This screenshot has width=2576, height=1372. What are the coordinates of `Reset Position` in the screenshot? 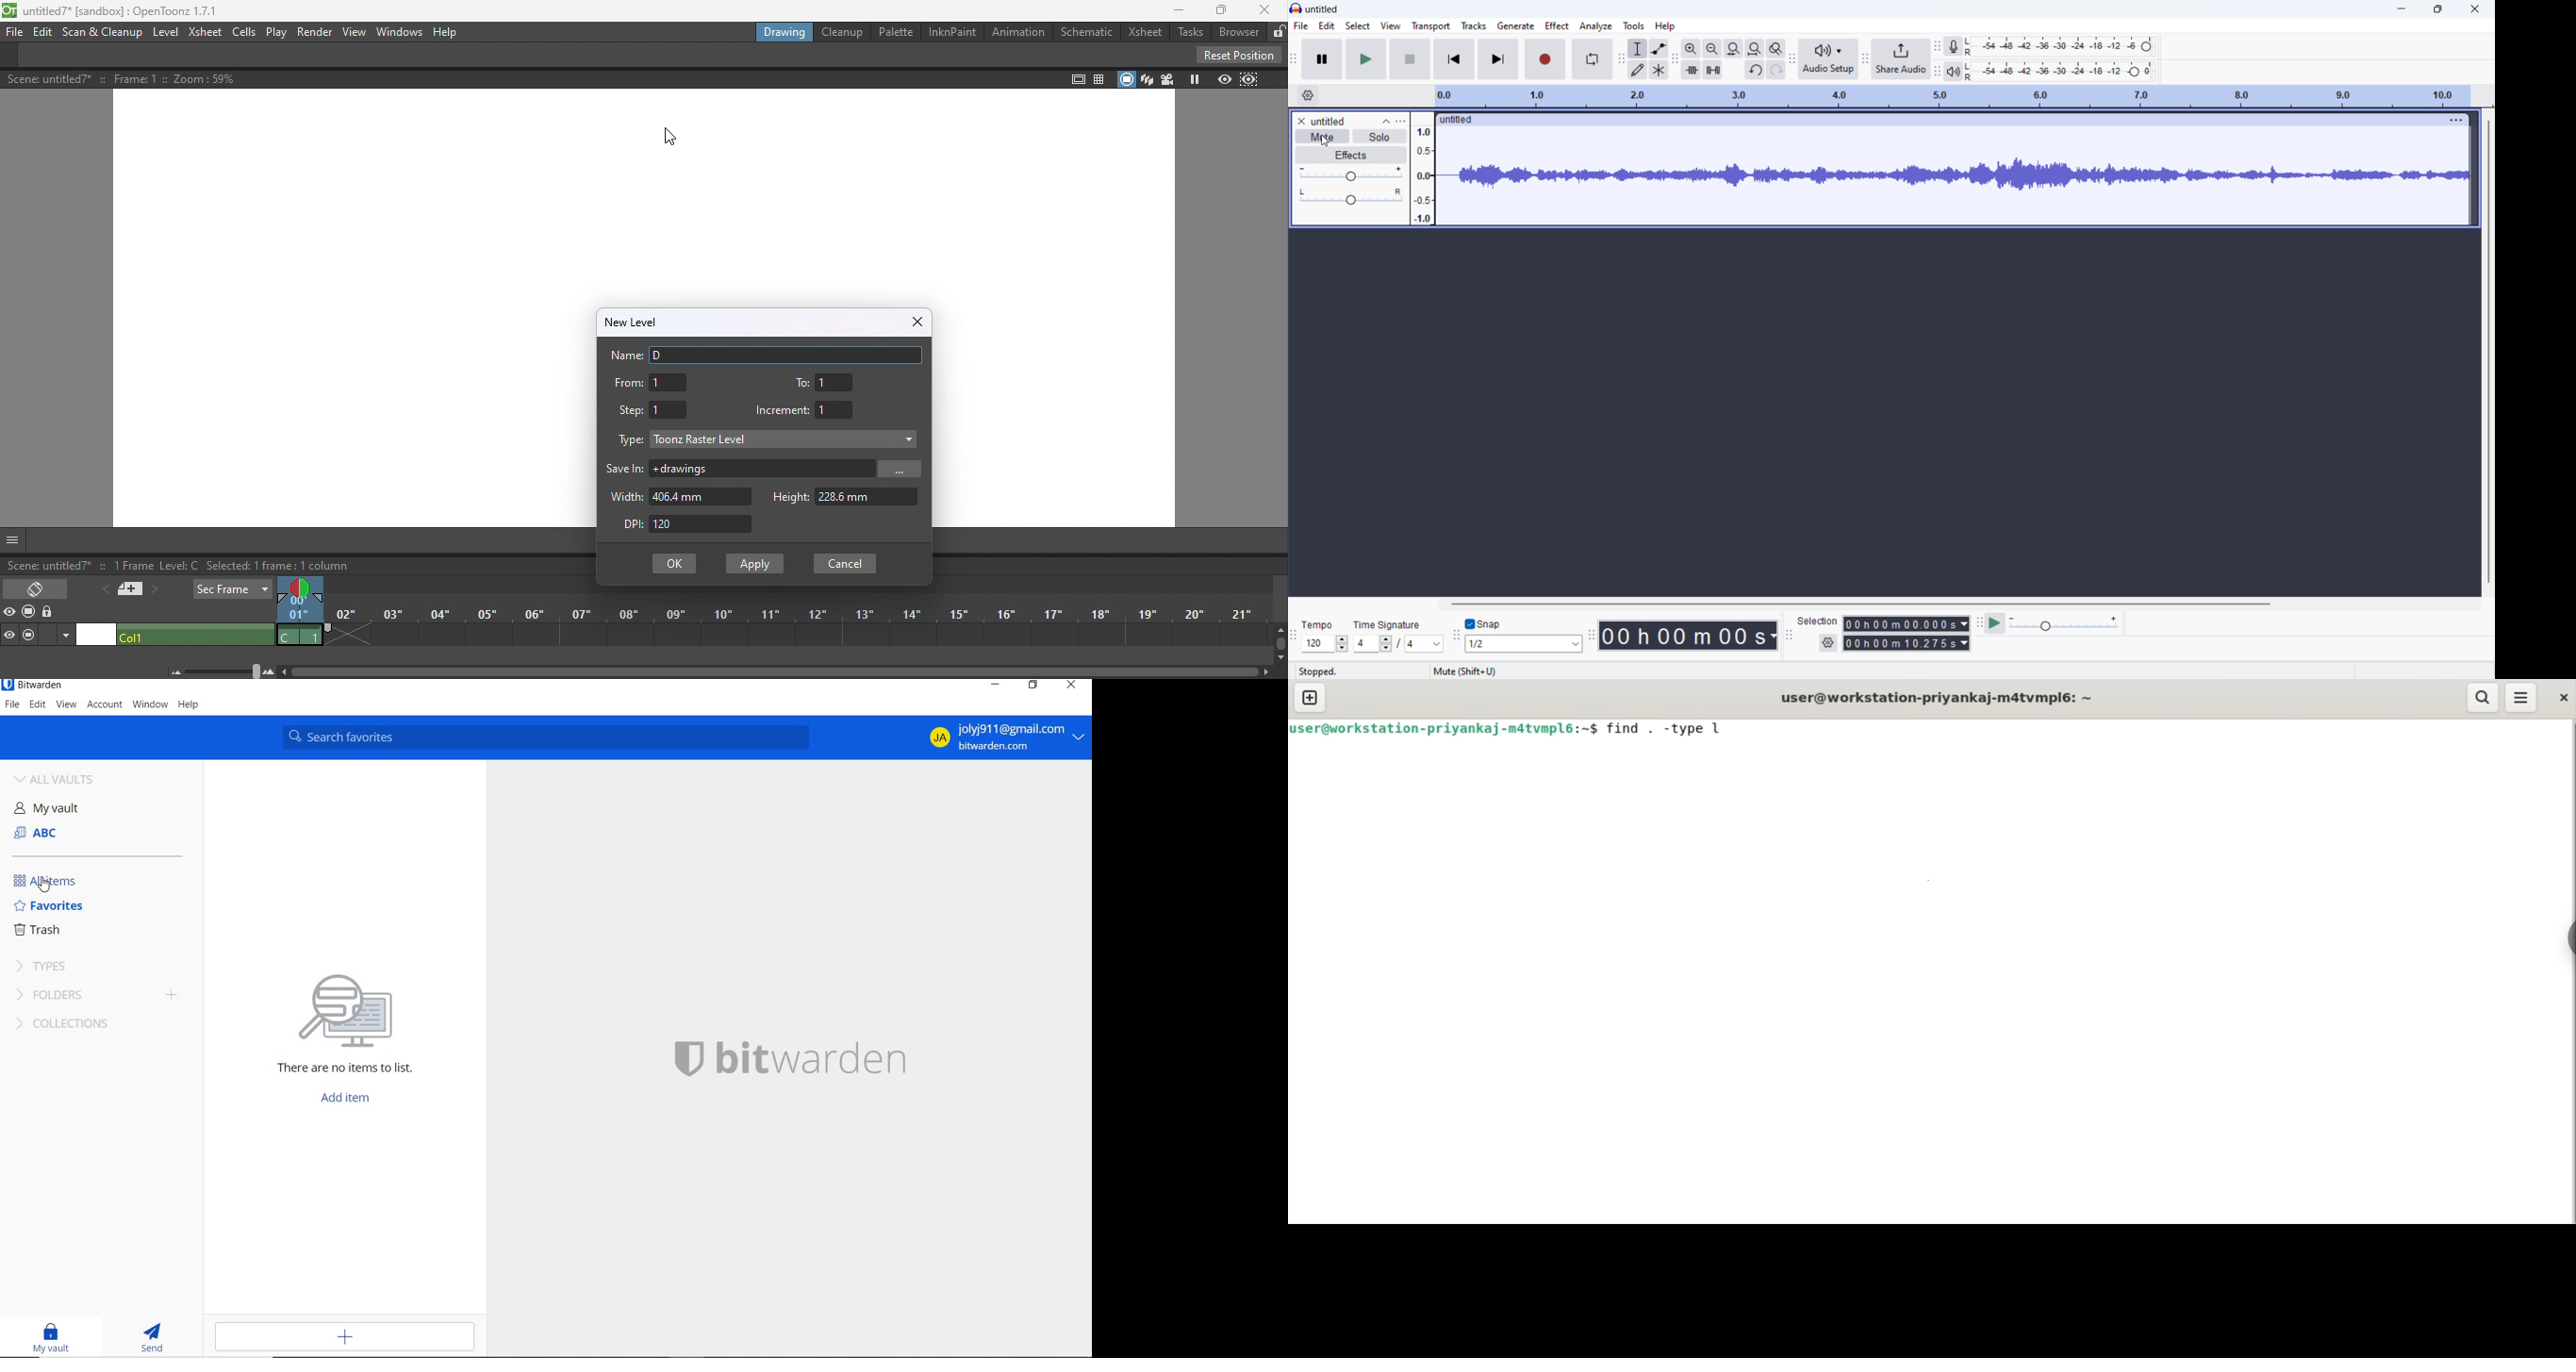 It's located at (1238, 55).